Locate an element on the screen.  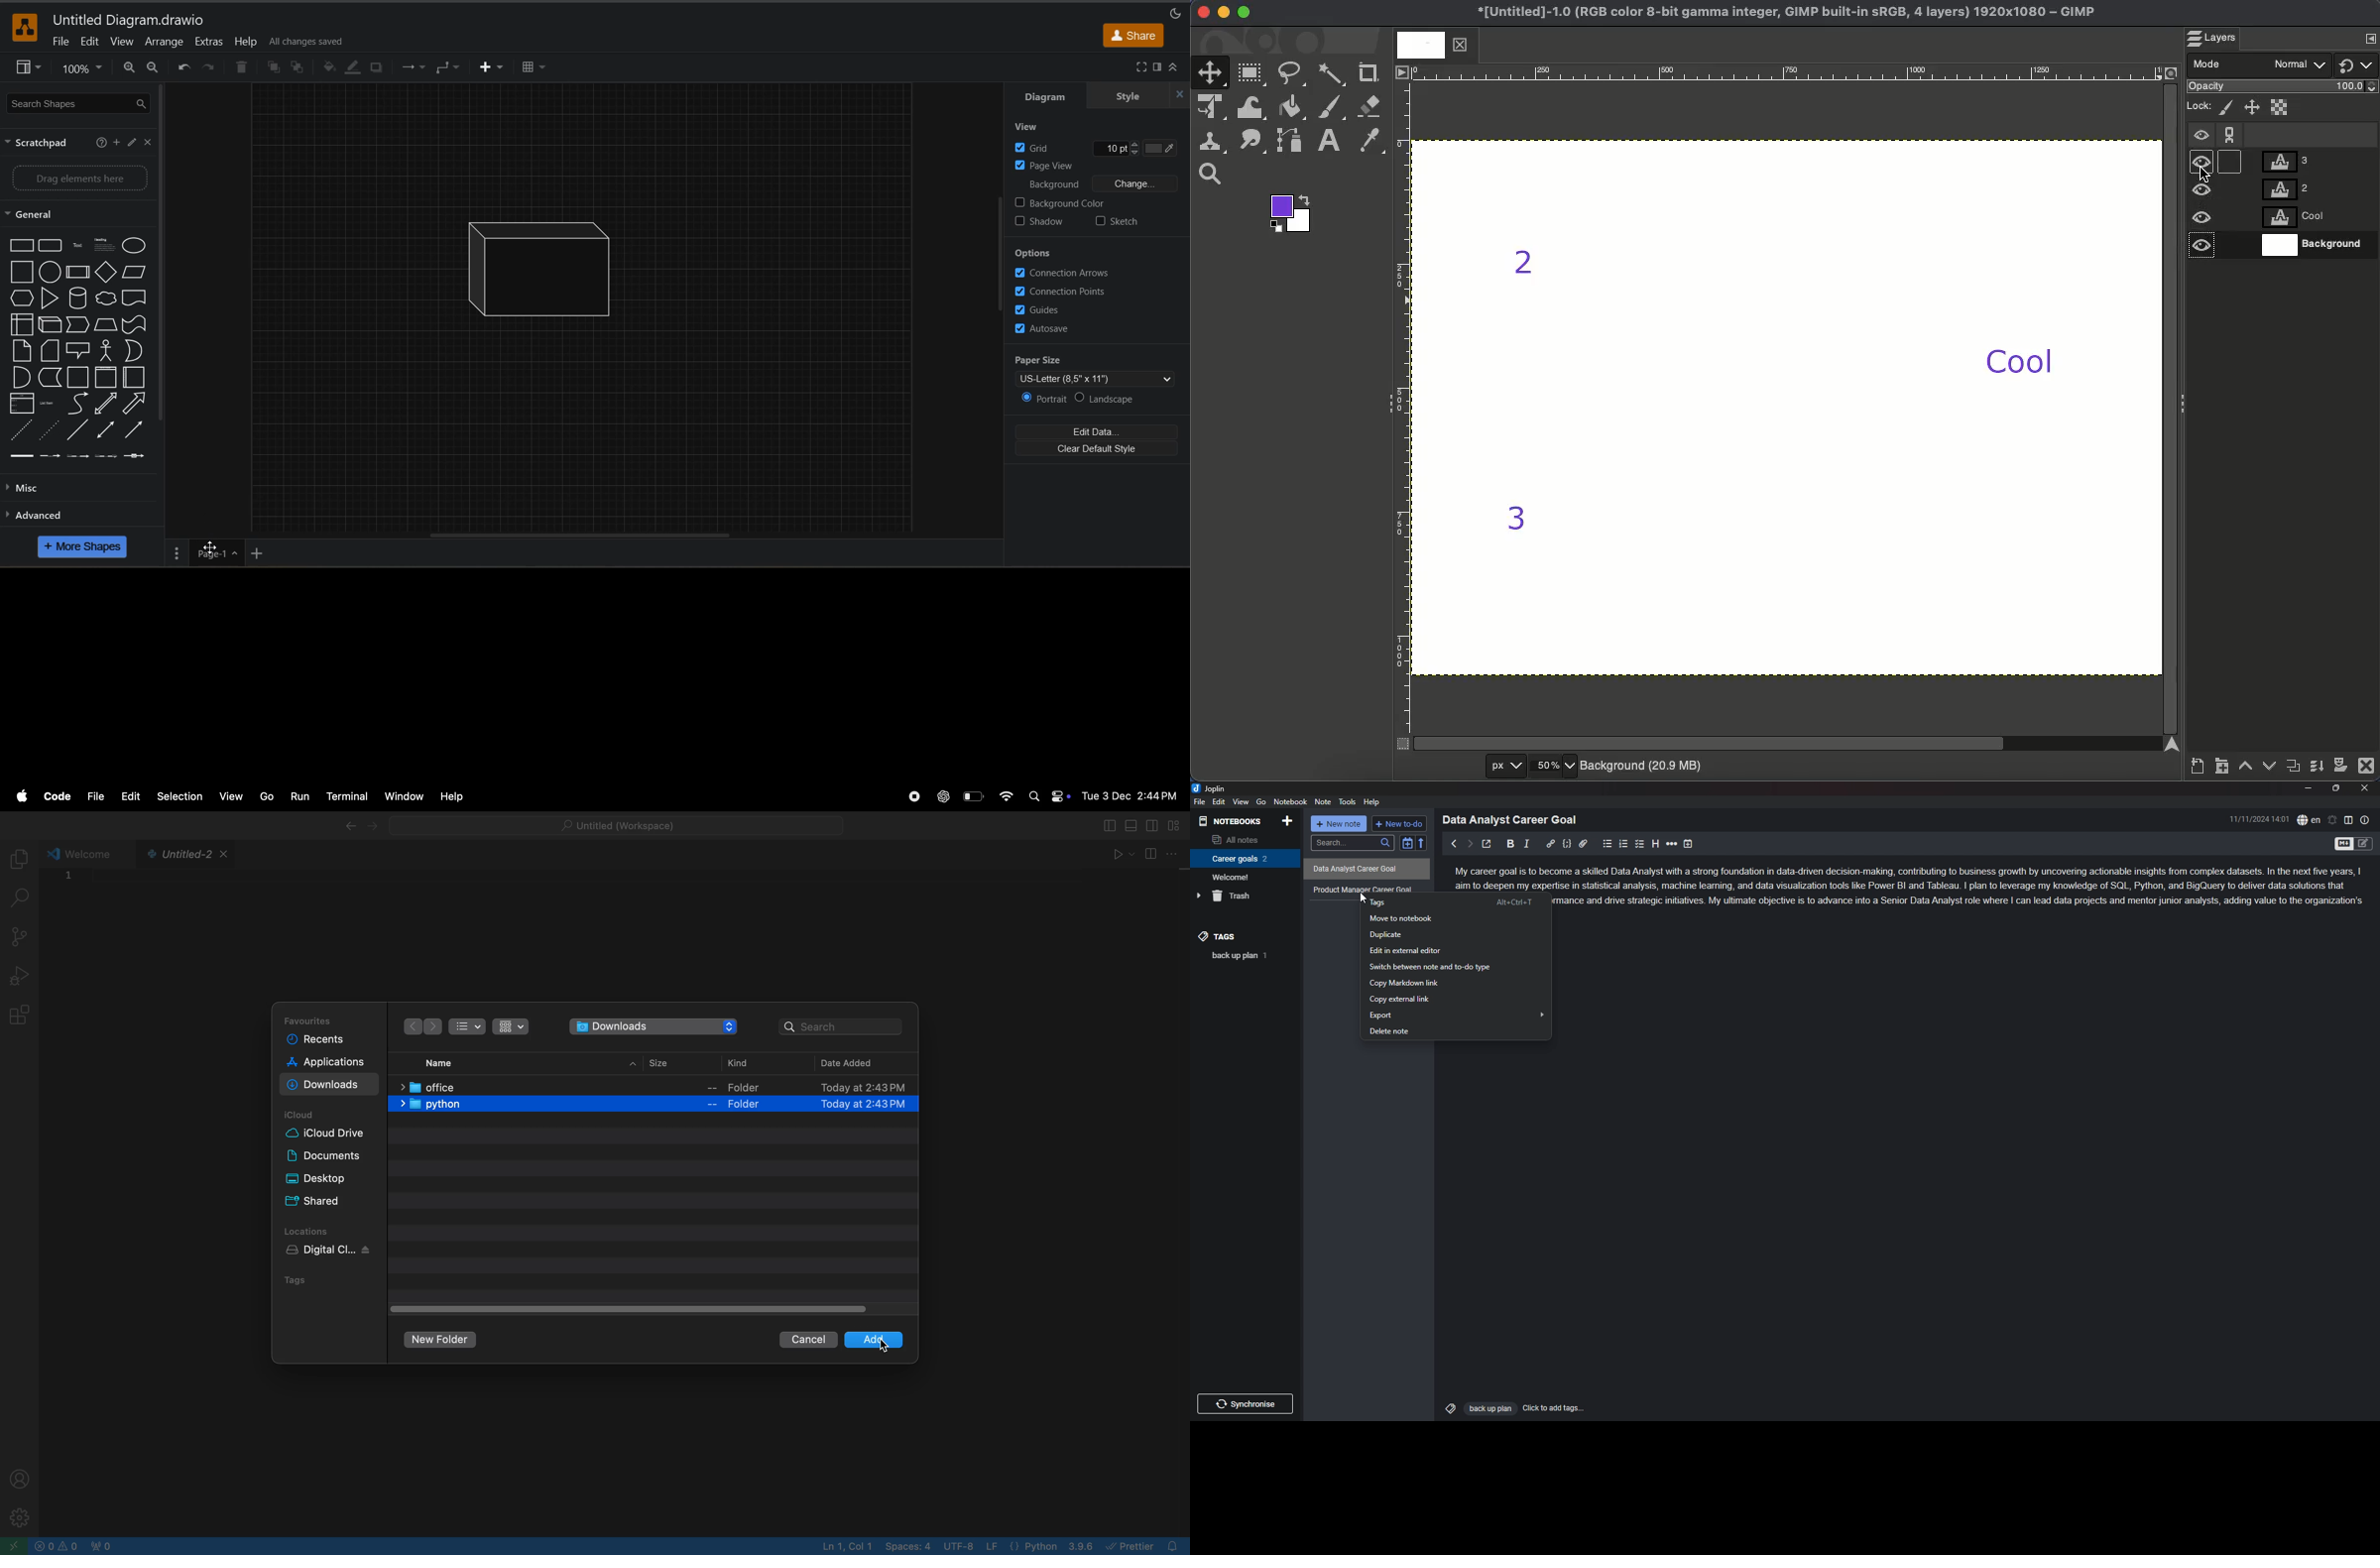
previous is located at coordinates (1453, 843).